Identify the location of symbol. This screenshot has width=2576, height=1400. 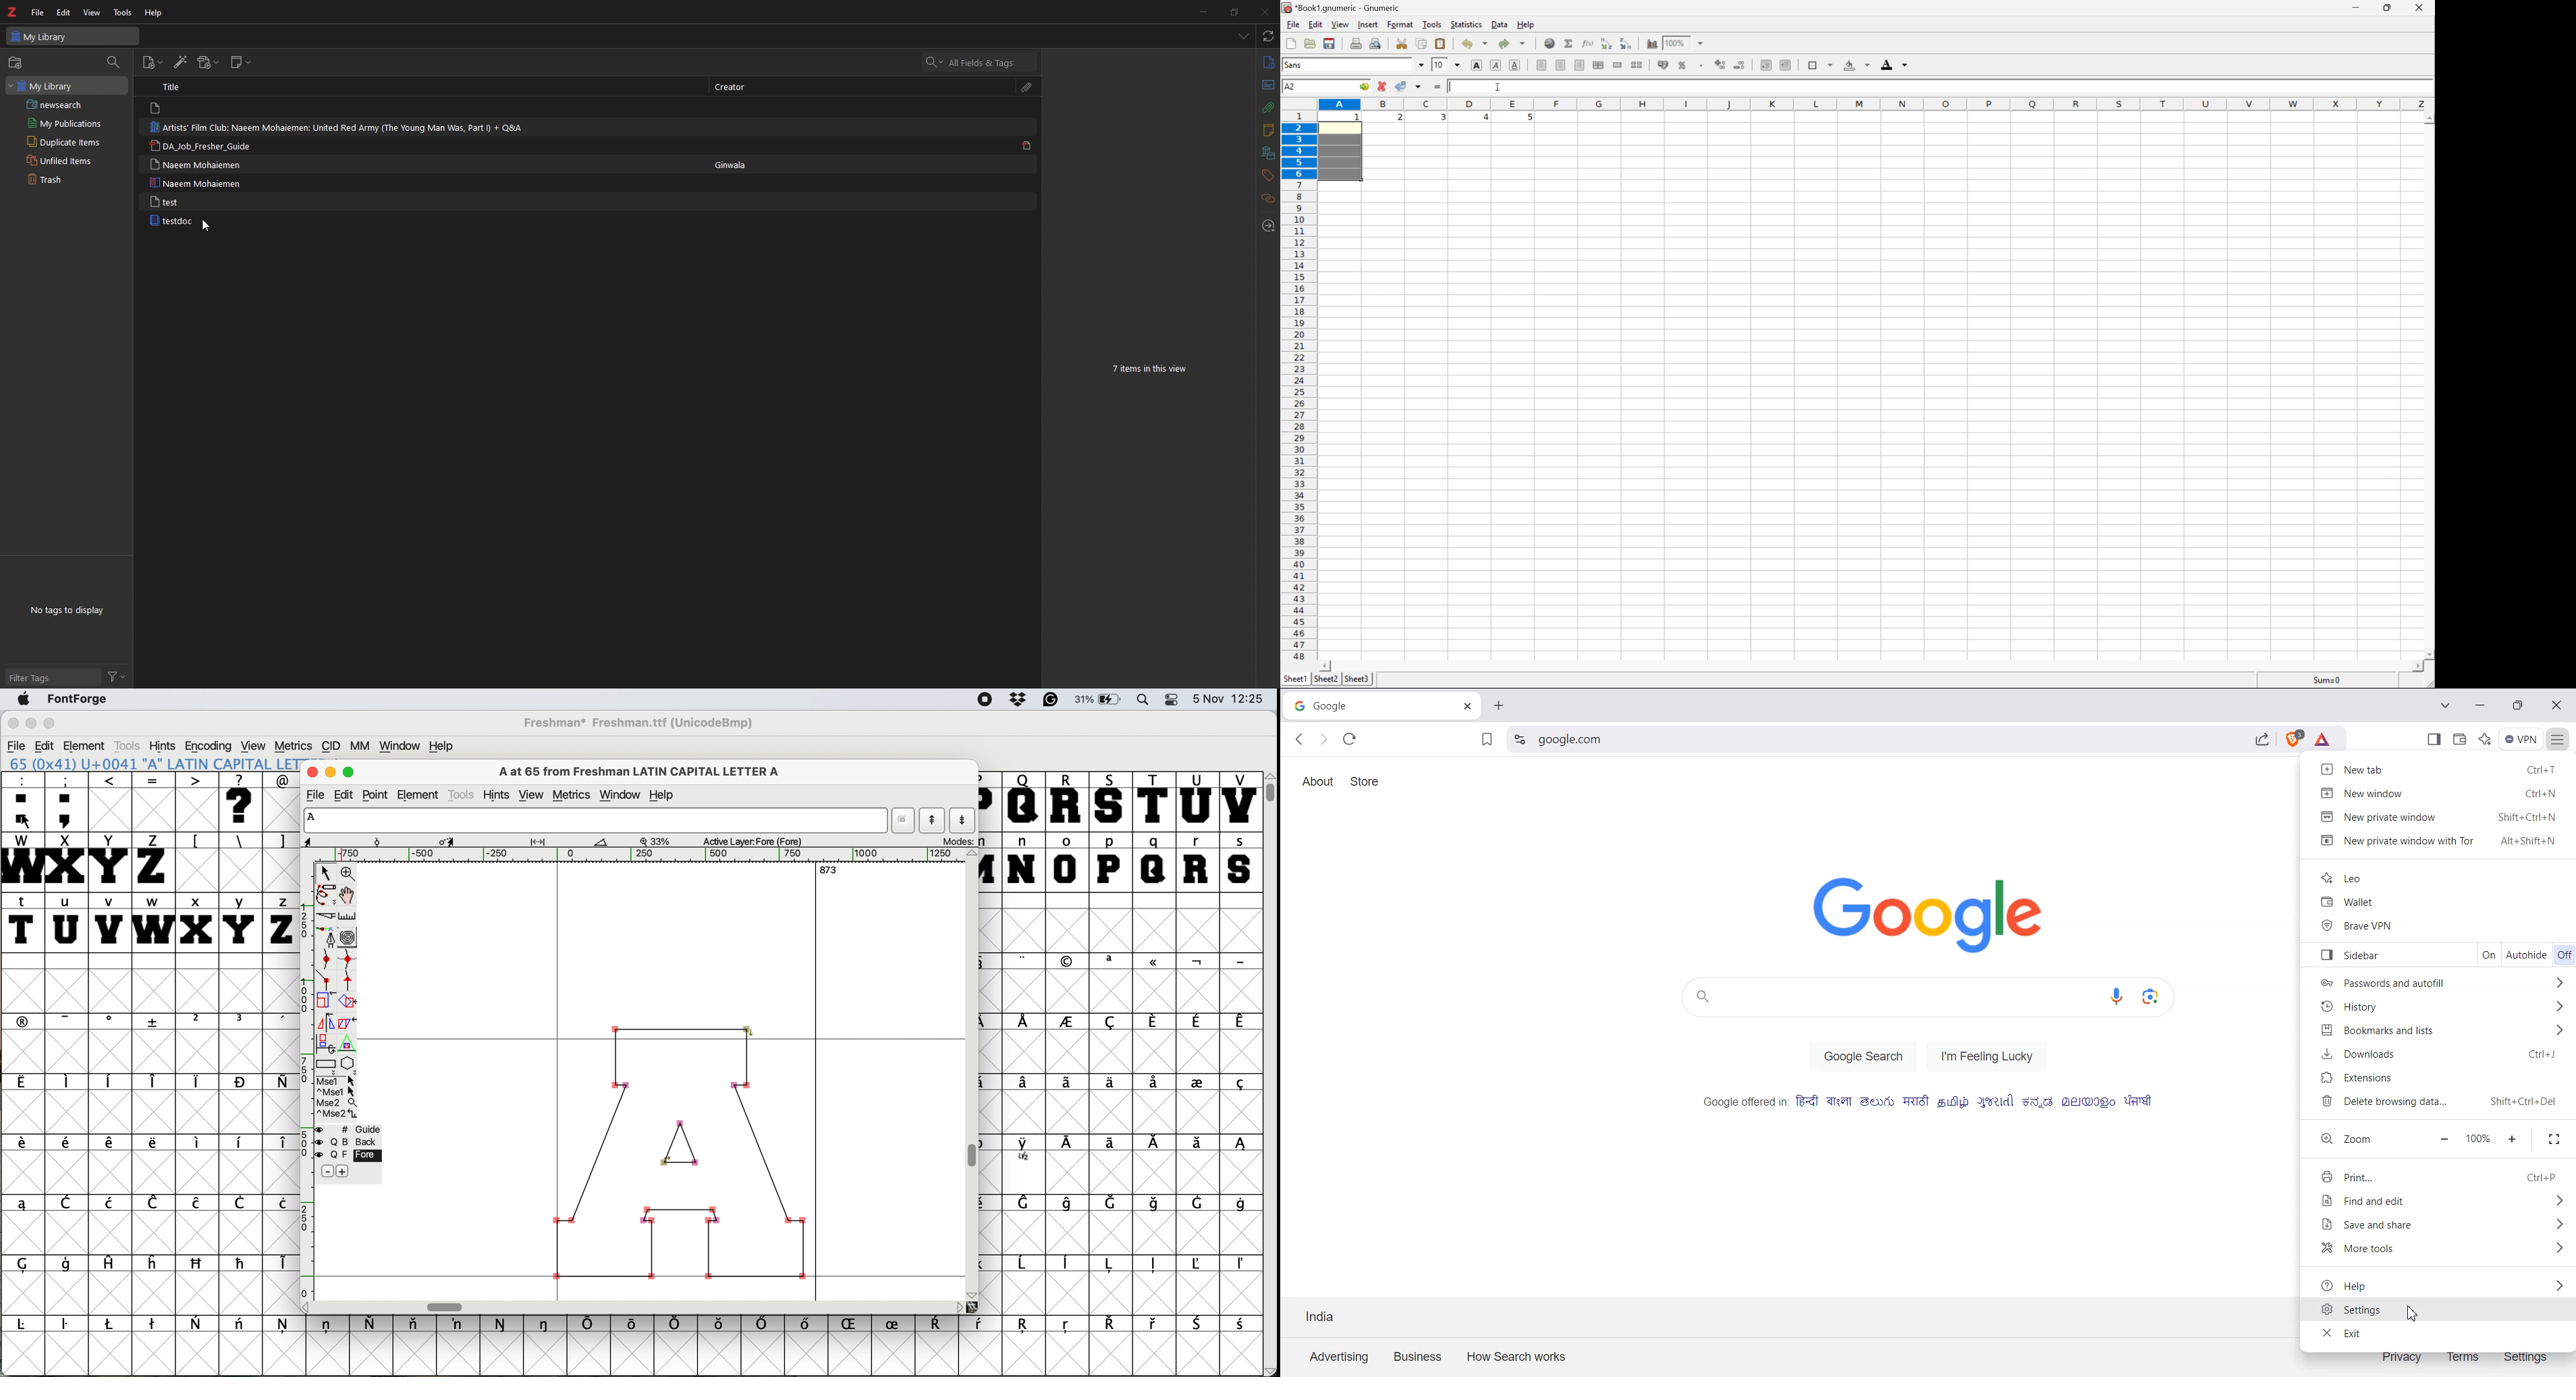
(28, 1325).